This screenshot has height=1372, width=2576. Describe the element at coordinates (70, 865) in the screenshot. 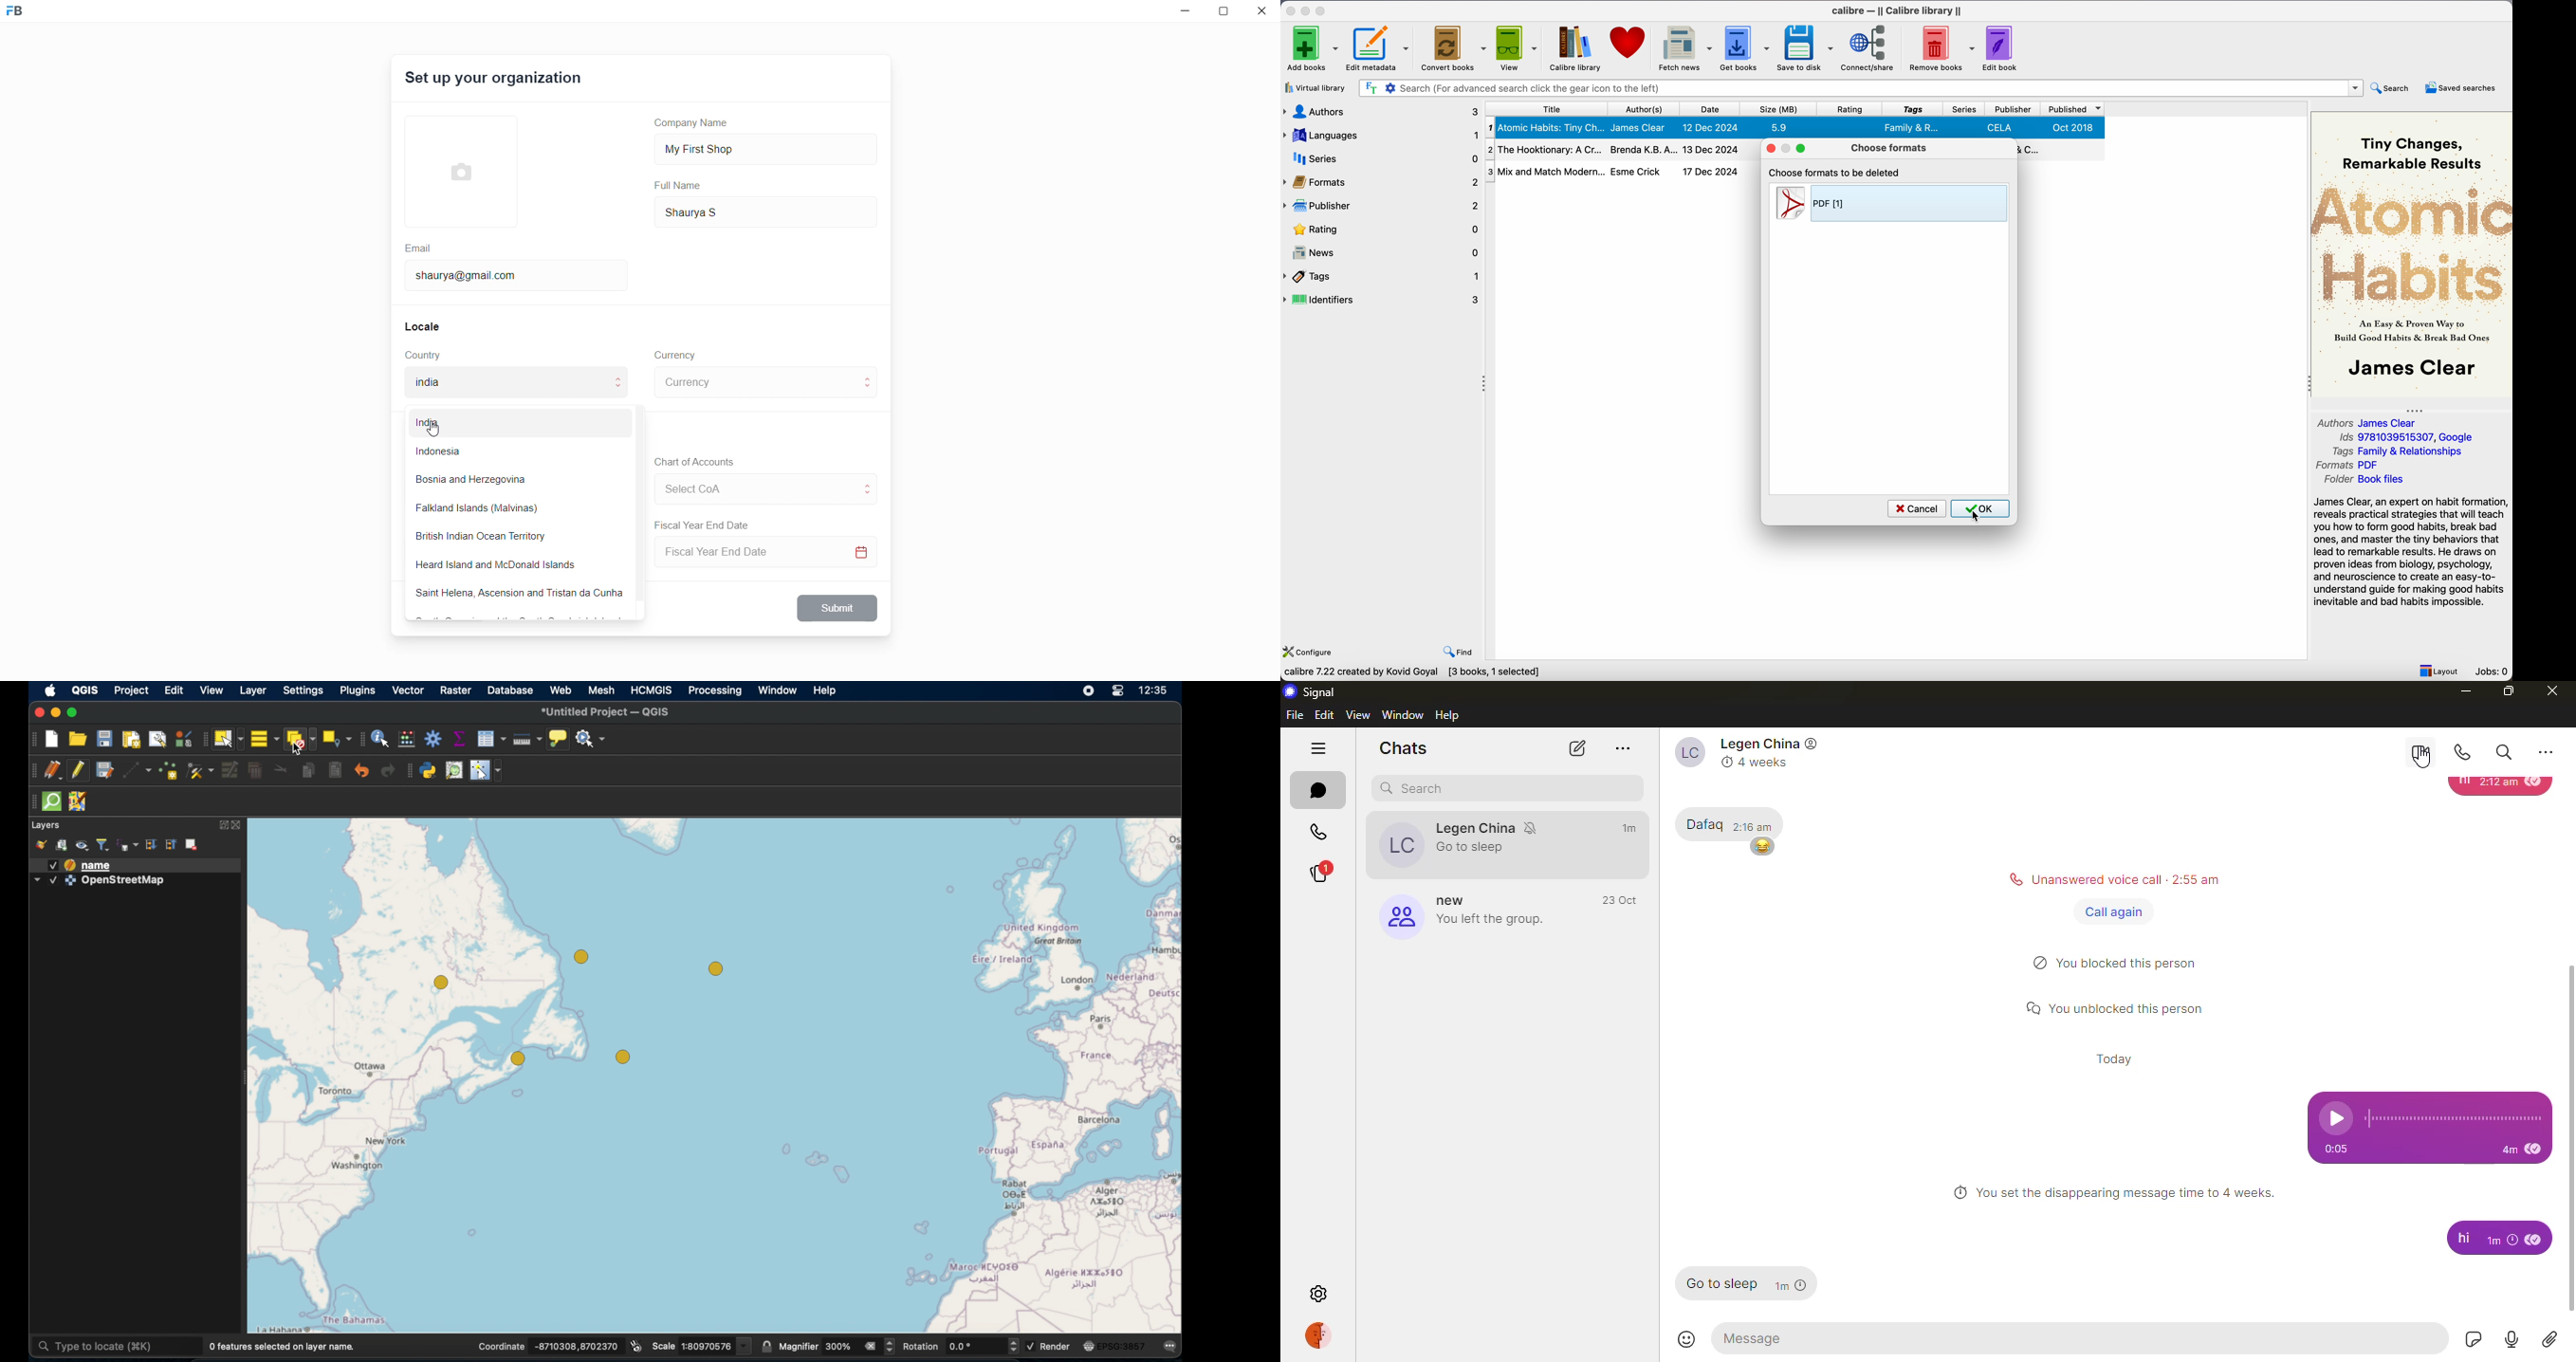

I see `icon` at that location.